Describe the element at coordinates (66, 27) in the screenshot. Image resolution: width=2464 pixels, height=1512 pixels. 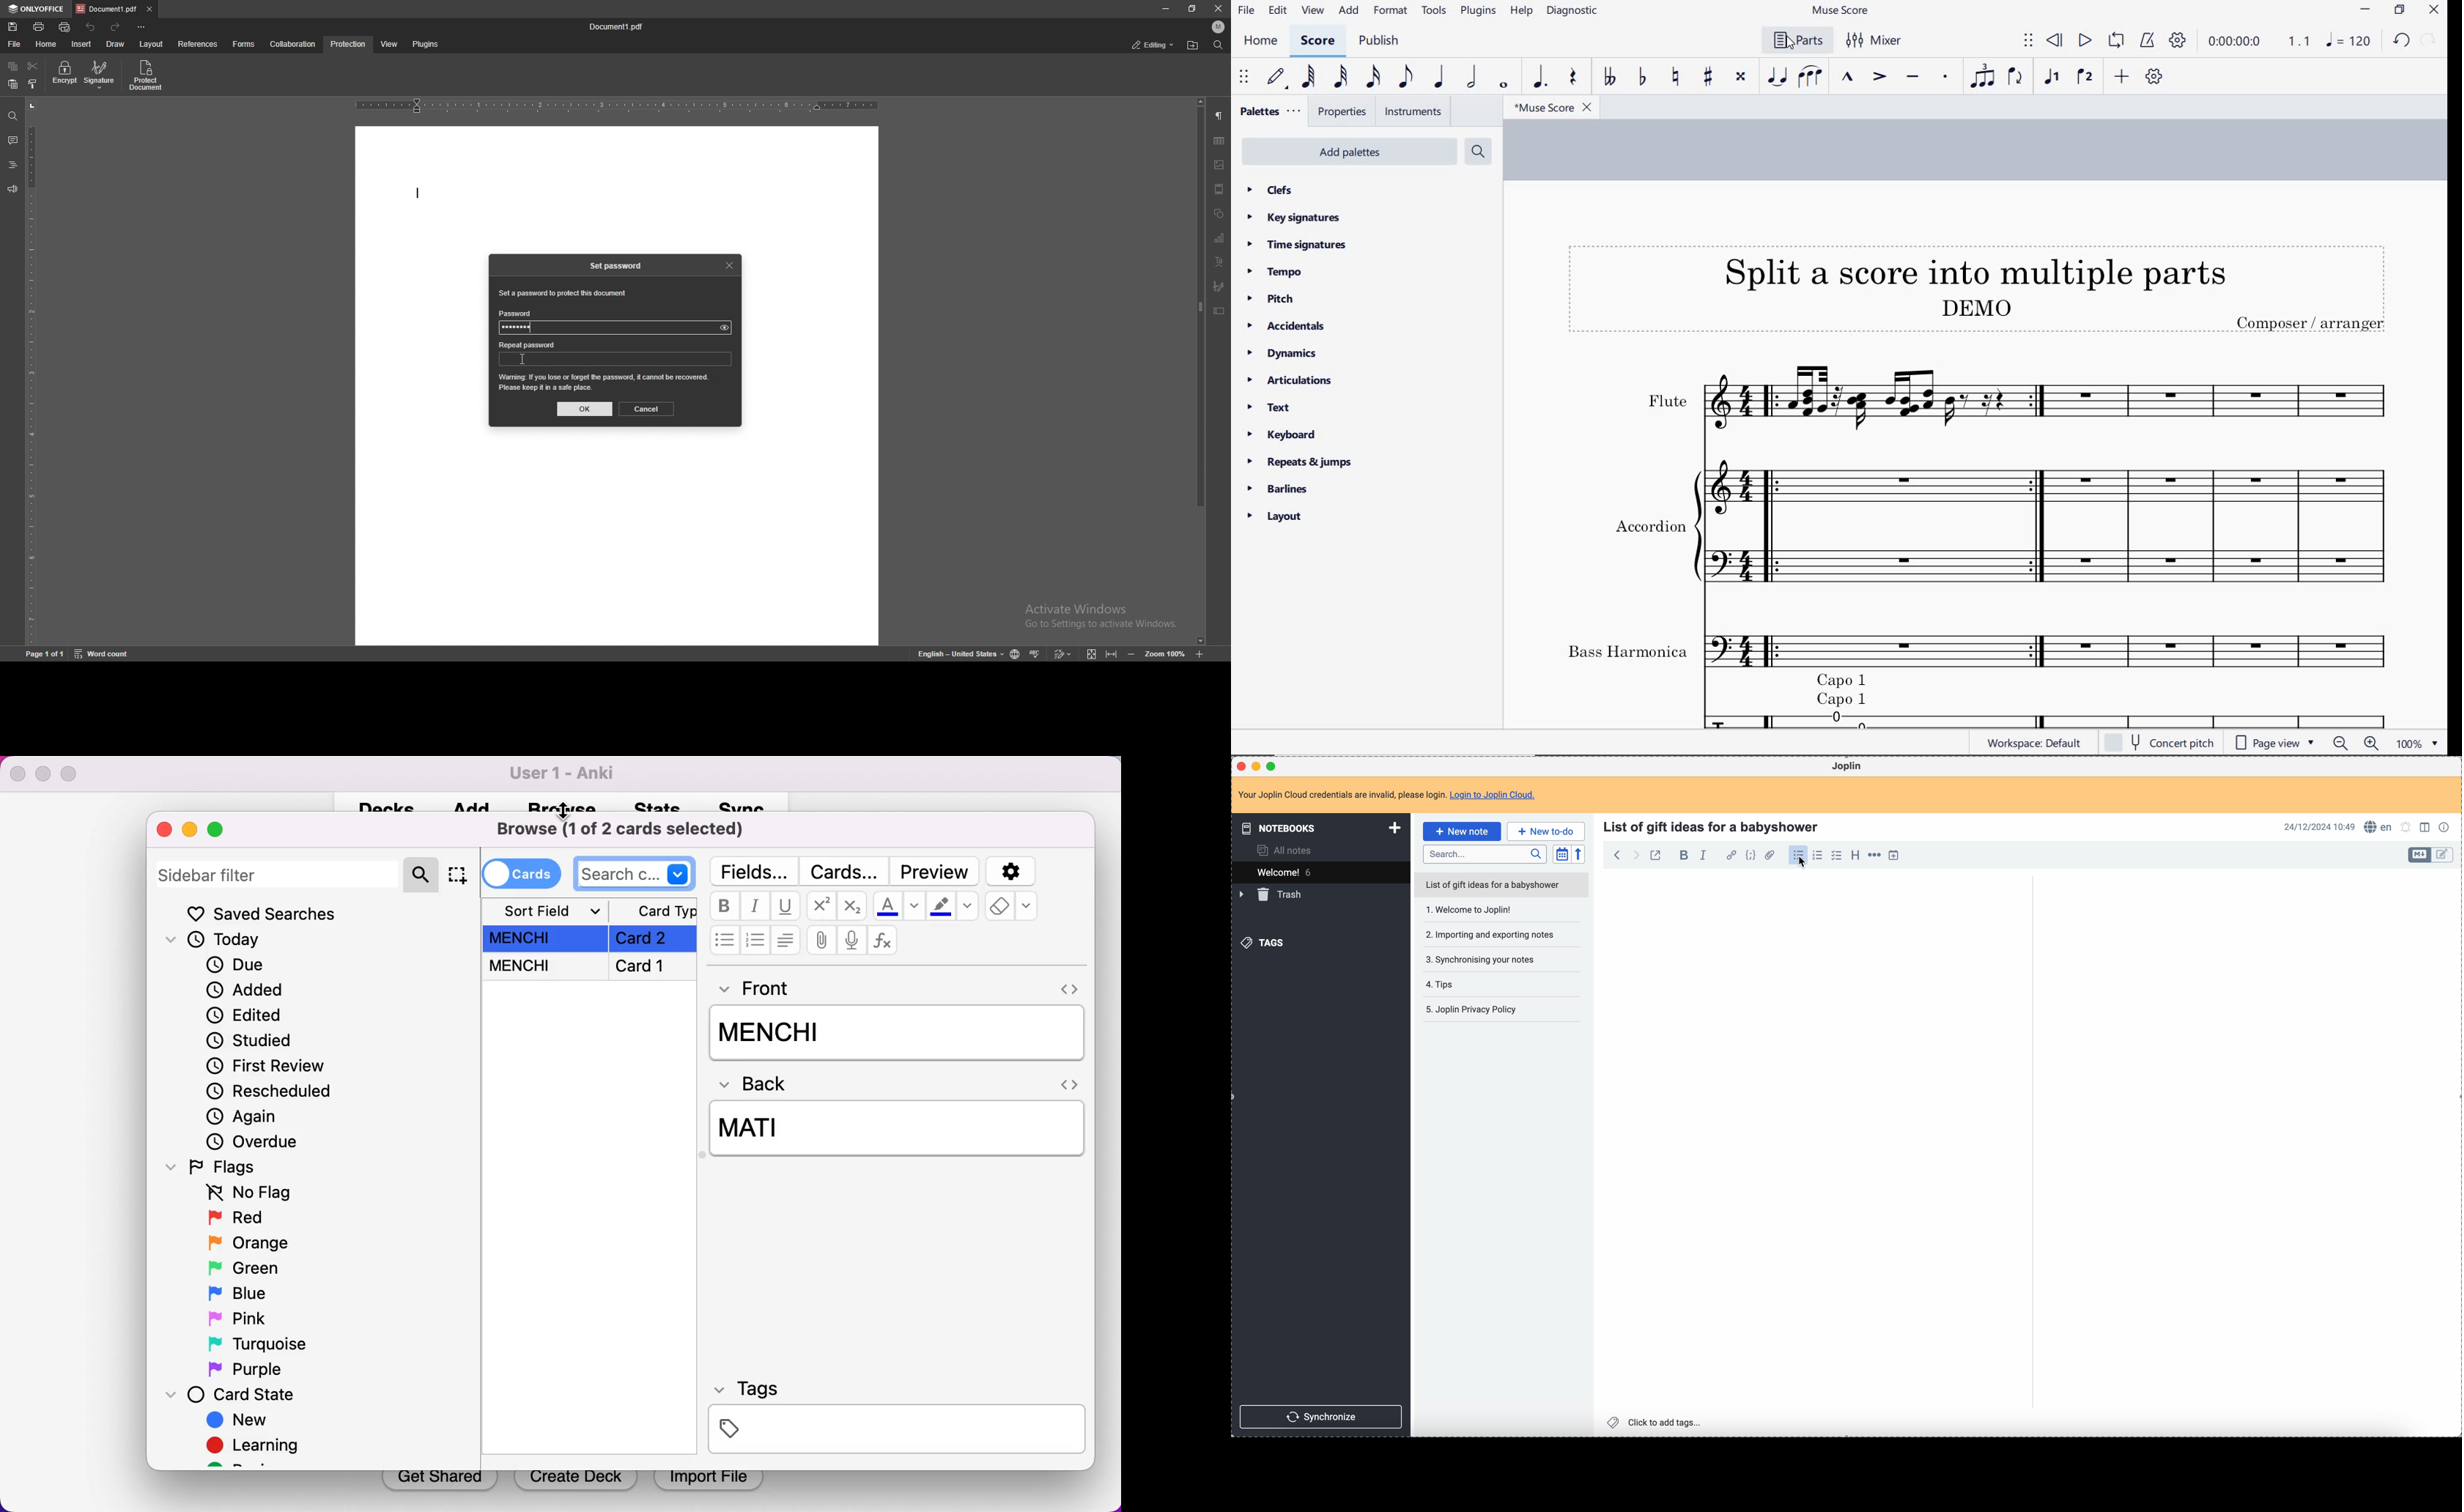
I see `quick print` at that location.